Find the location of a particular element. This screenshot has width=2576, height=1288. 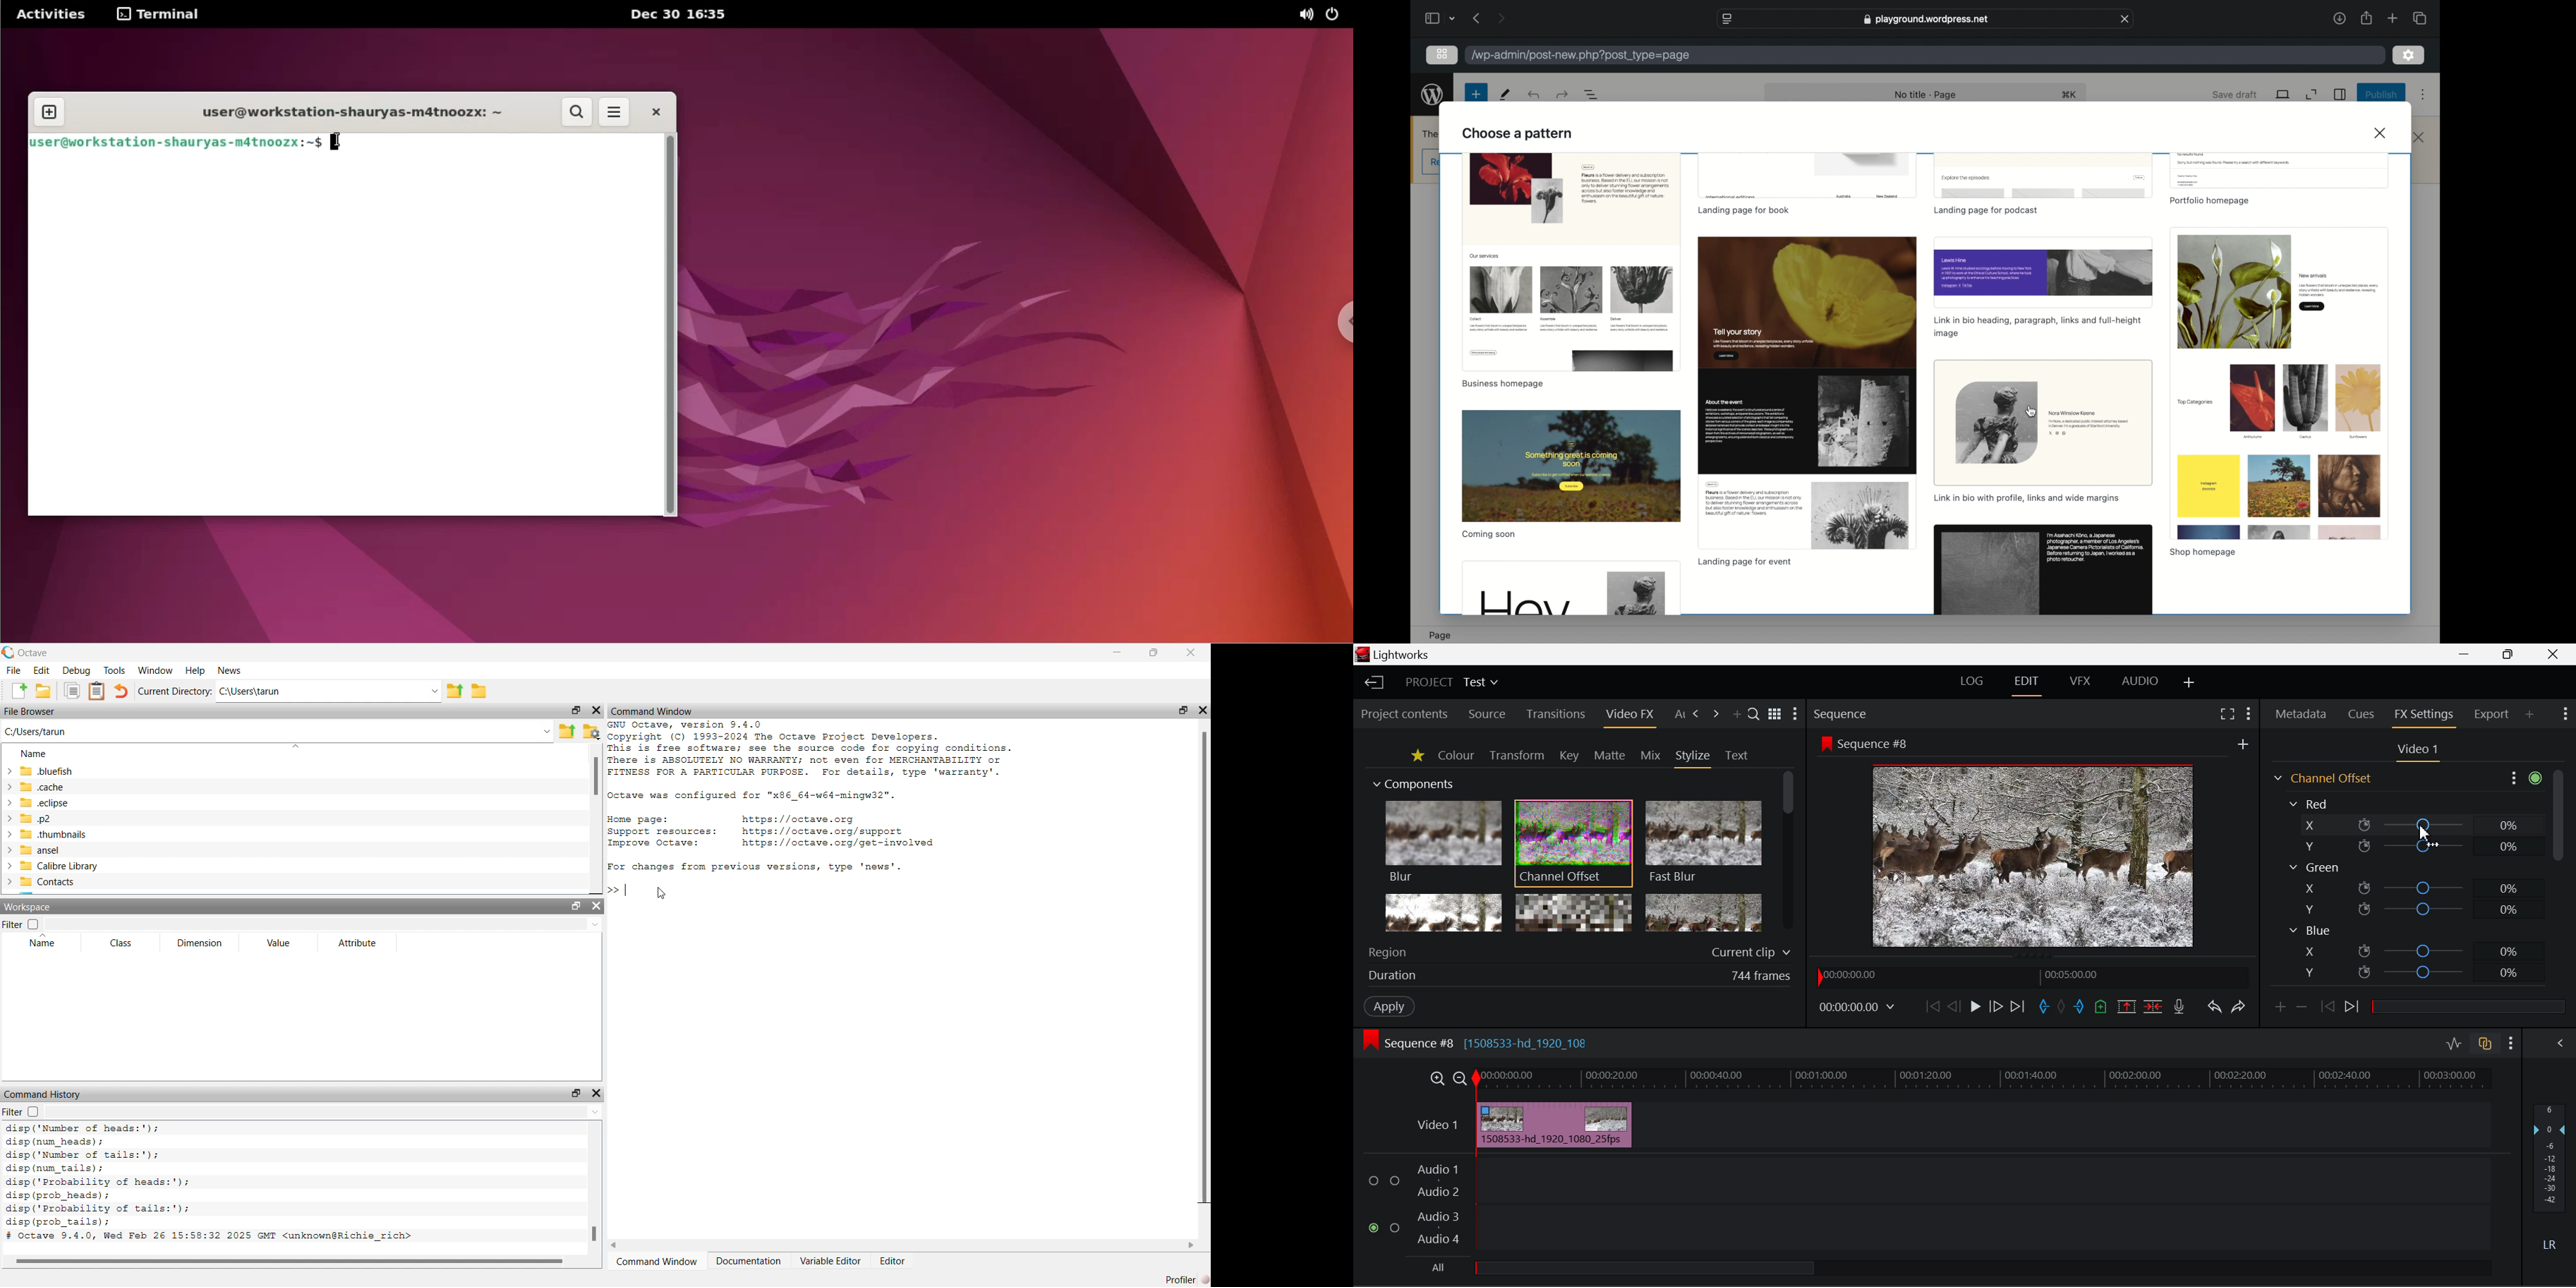

Restore Down is located at coordinates (2469, 655).